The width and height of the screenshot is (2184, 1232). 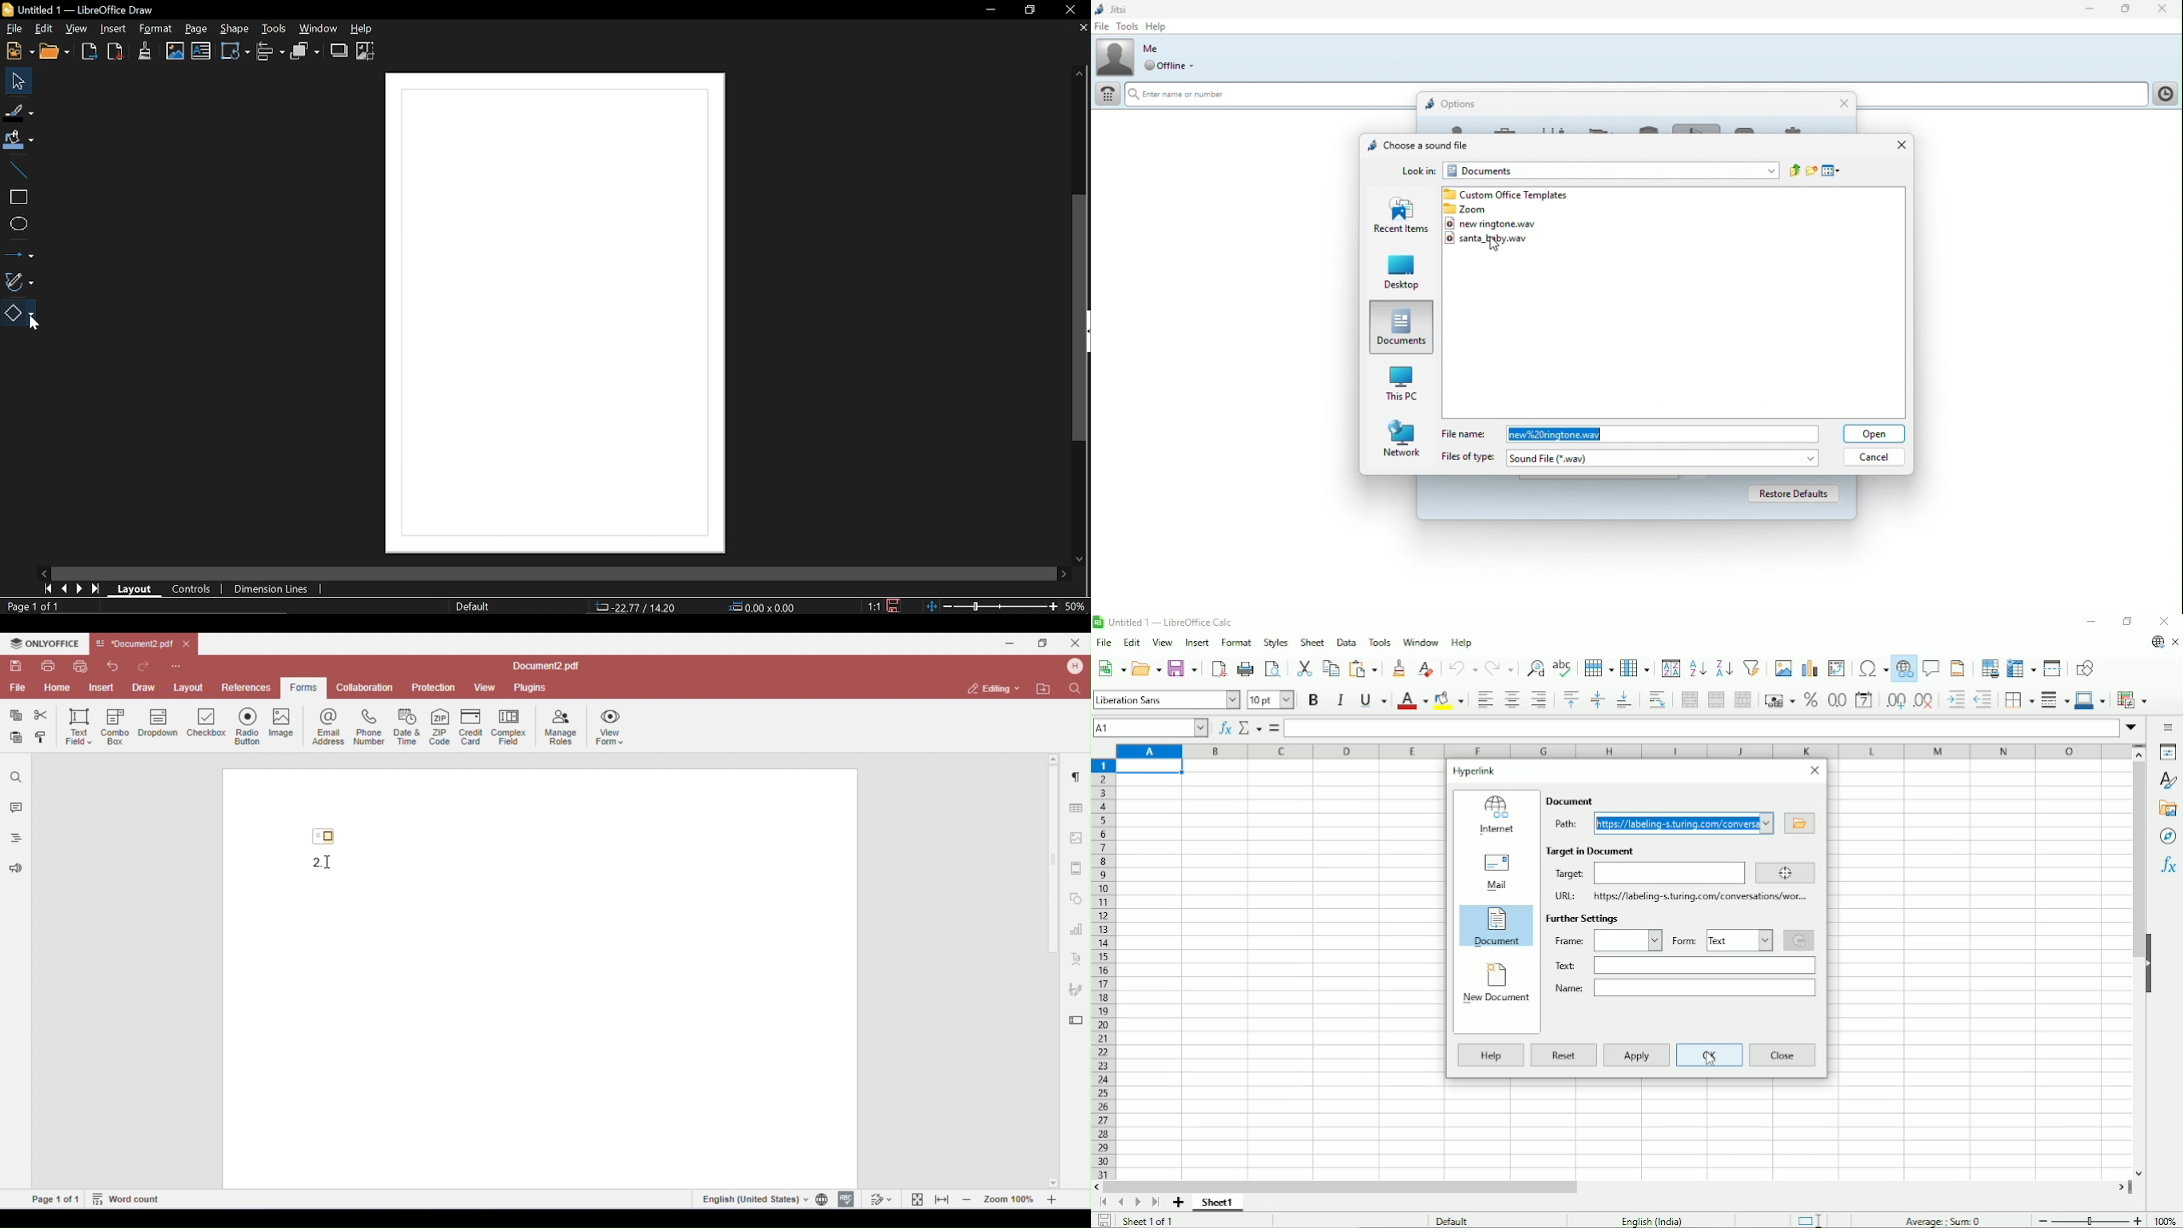 What do you see at coordinates (1697, 668) in the screenshot?
I see `Sort ascending` at bounding box center [1697, 668].